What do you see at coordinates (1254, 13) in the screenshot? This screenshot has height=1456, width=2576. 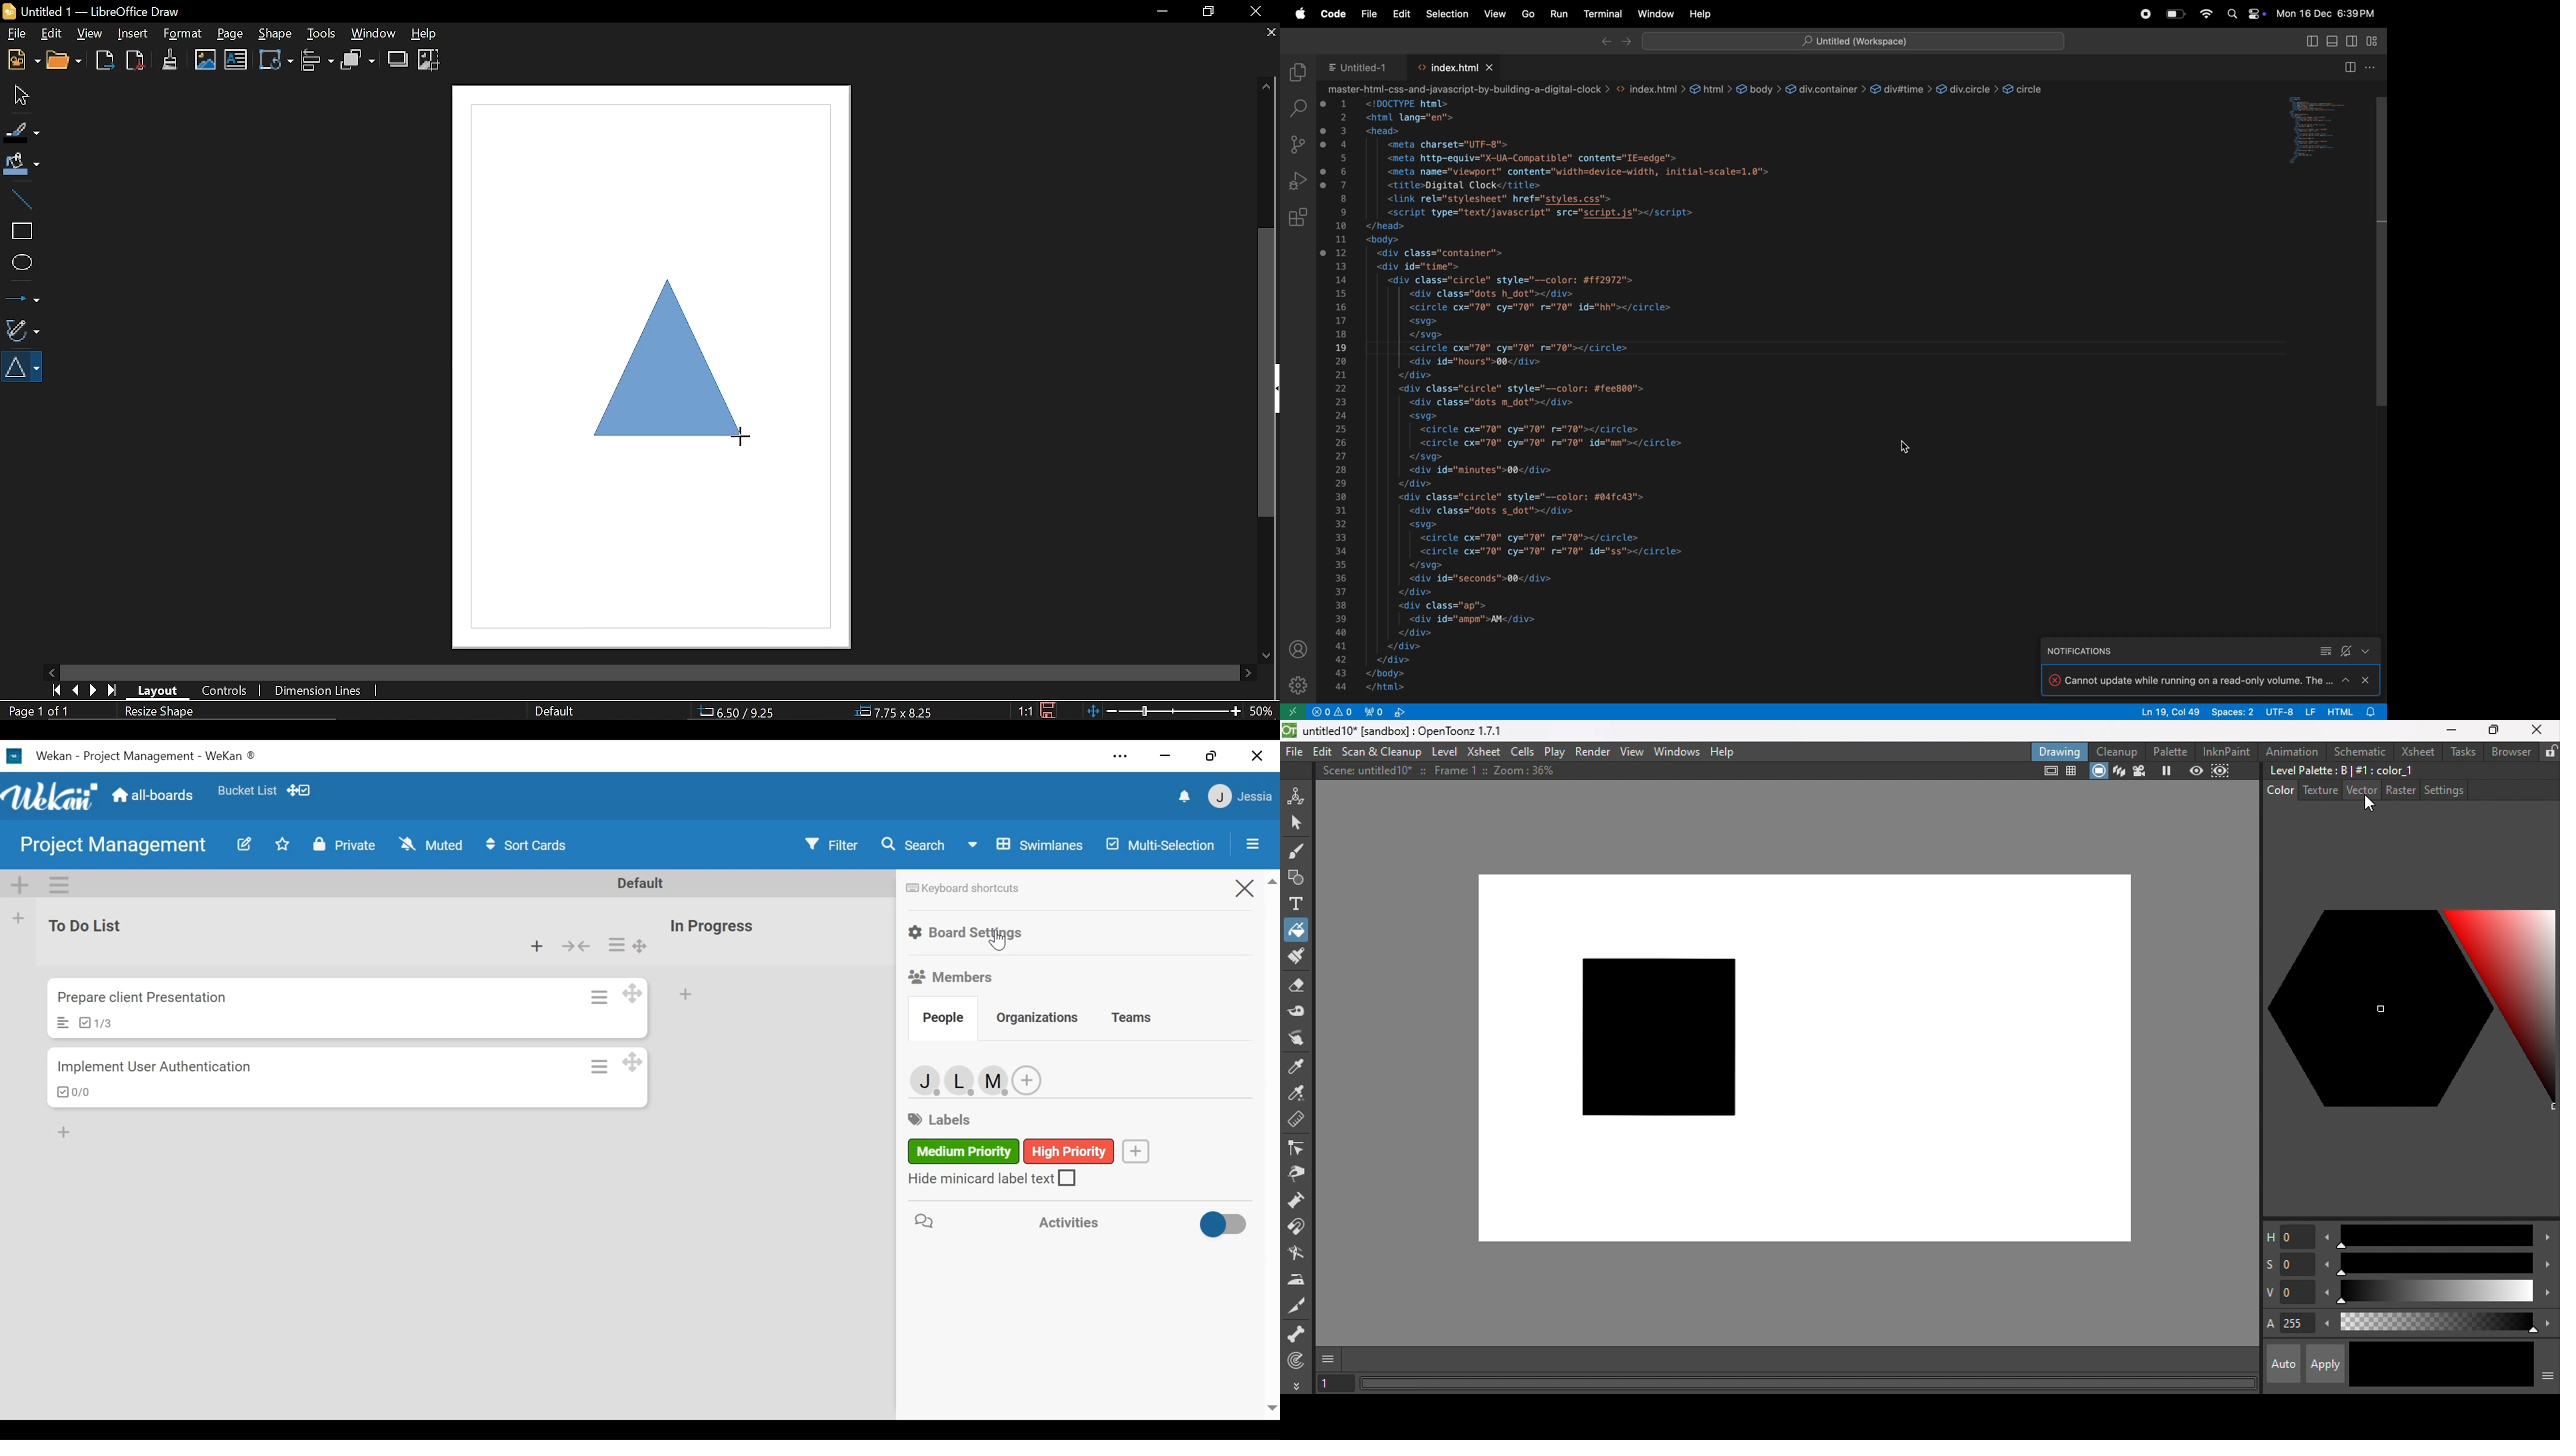 I see `Close` at bounding box center [1254, 13].